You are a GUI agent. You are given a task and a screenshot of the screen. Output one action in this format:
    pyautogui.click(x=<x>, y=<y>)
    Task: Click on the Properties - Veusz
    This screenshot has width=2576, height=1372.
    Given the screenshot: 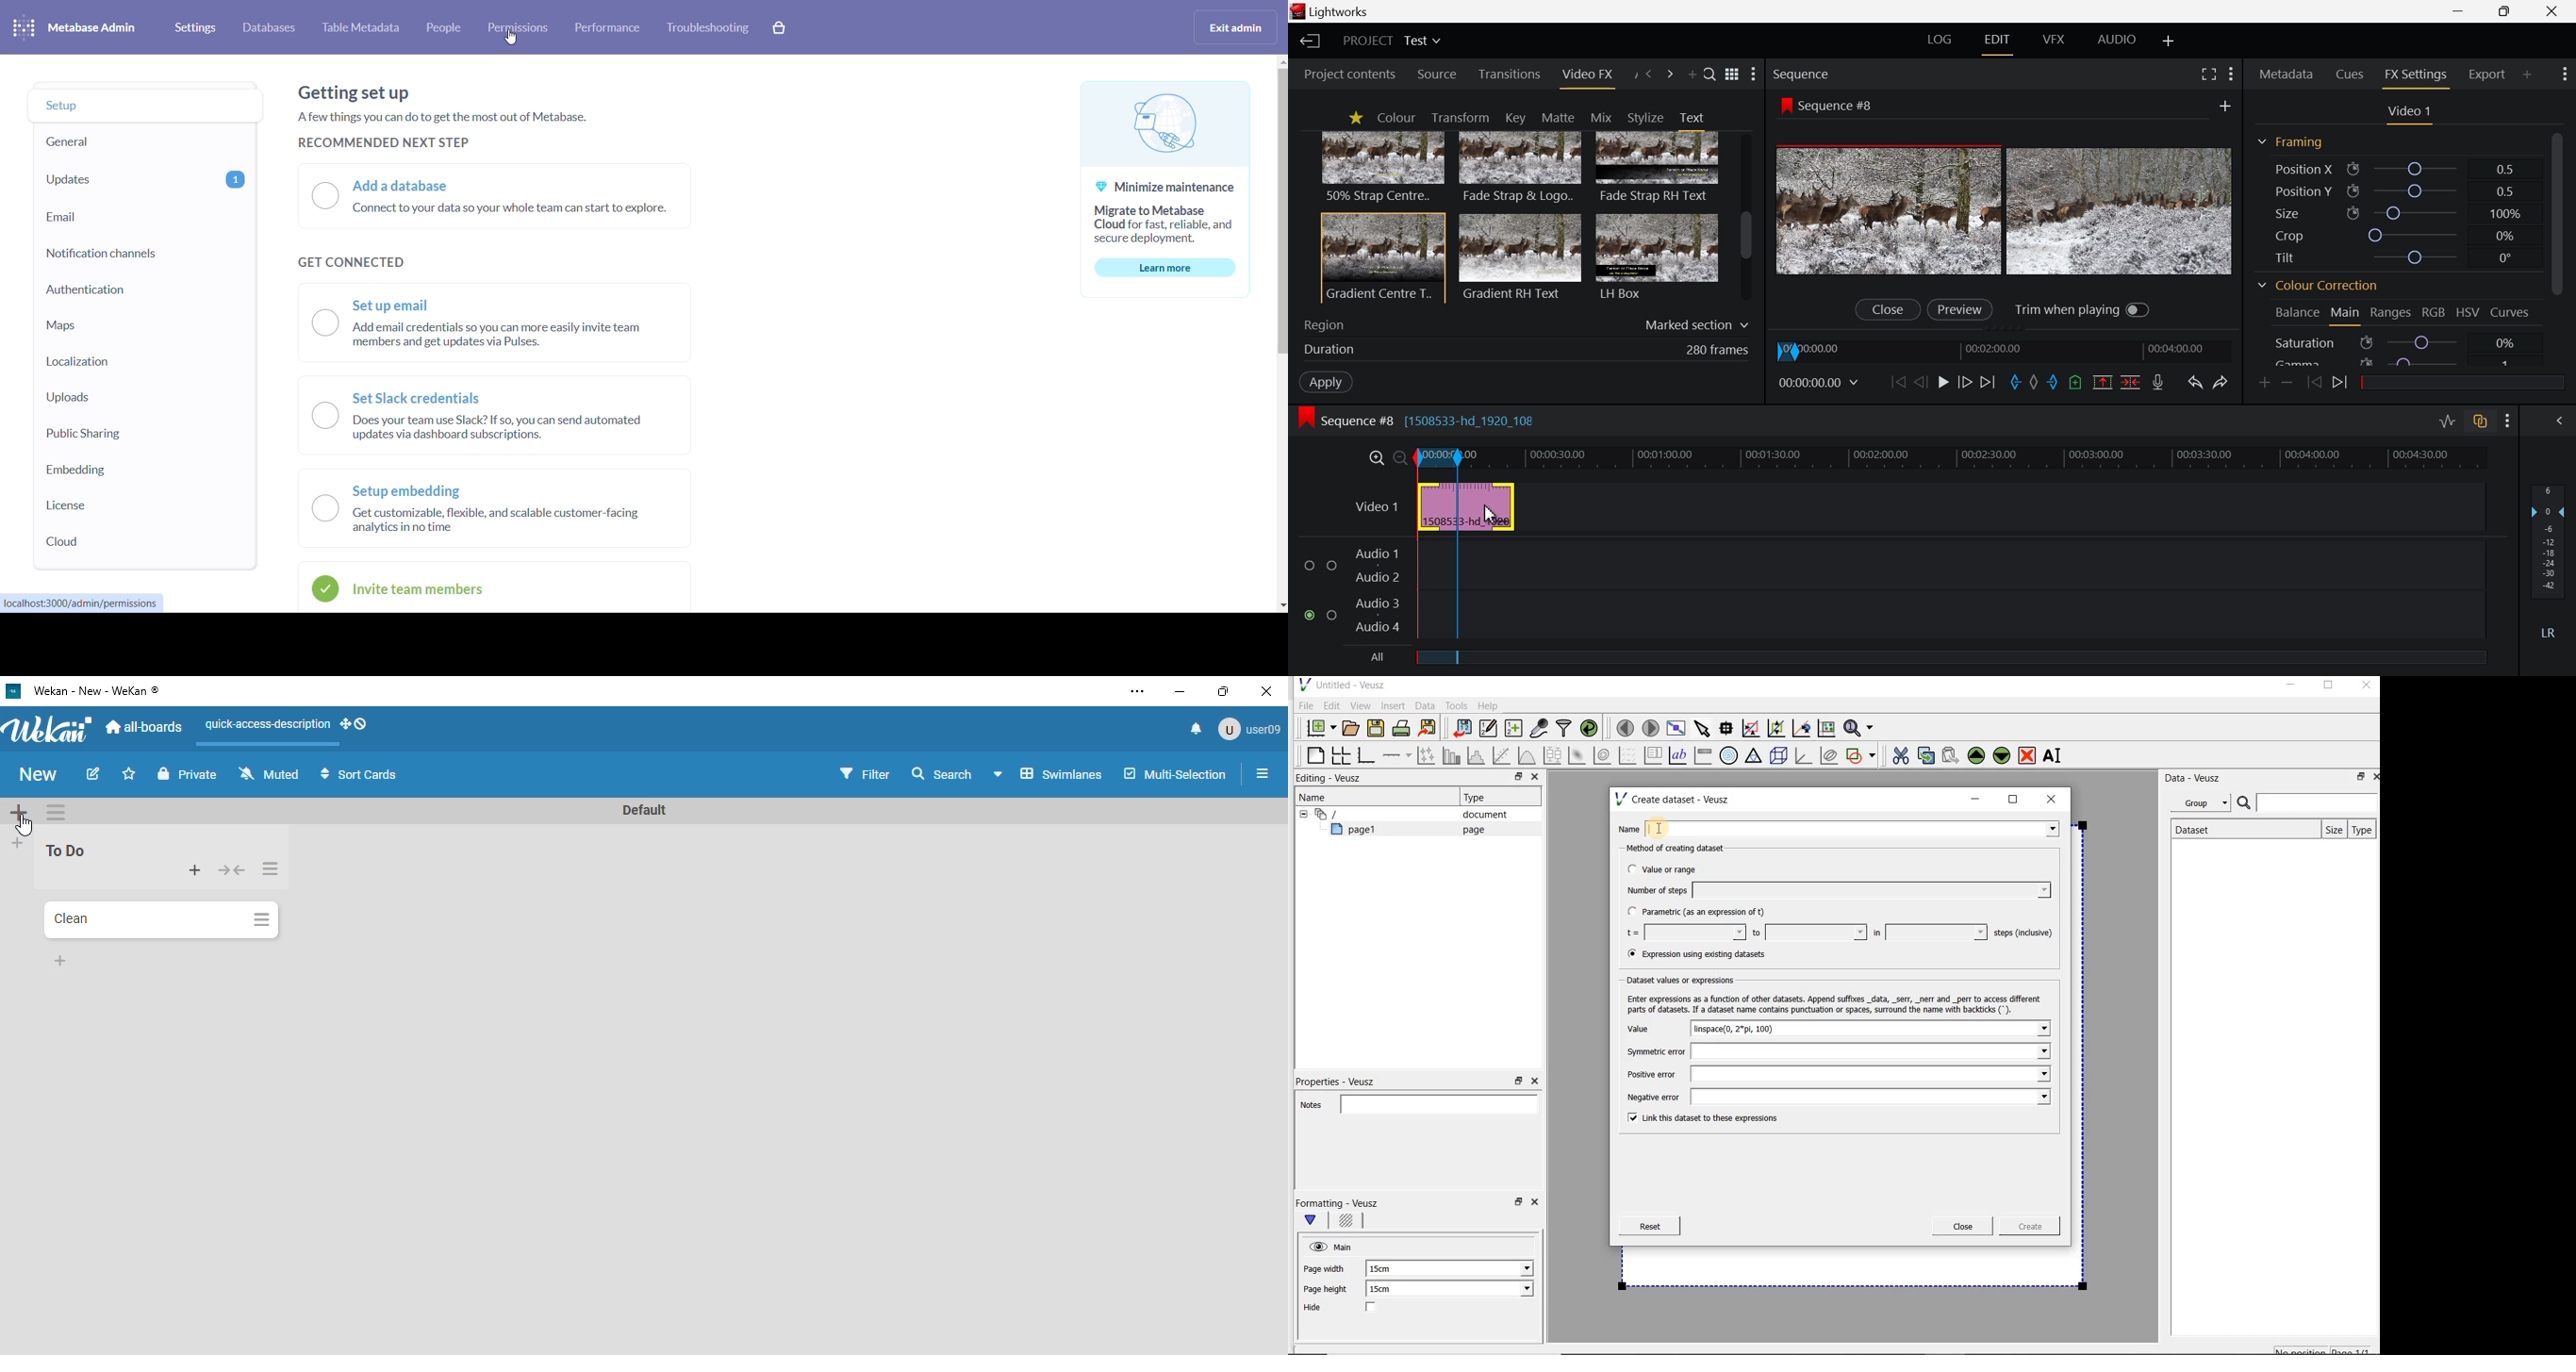 What is the action you would take?
    pyautogui.click(x=1342, y=1079)
    